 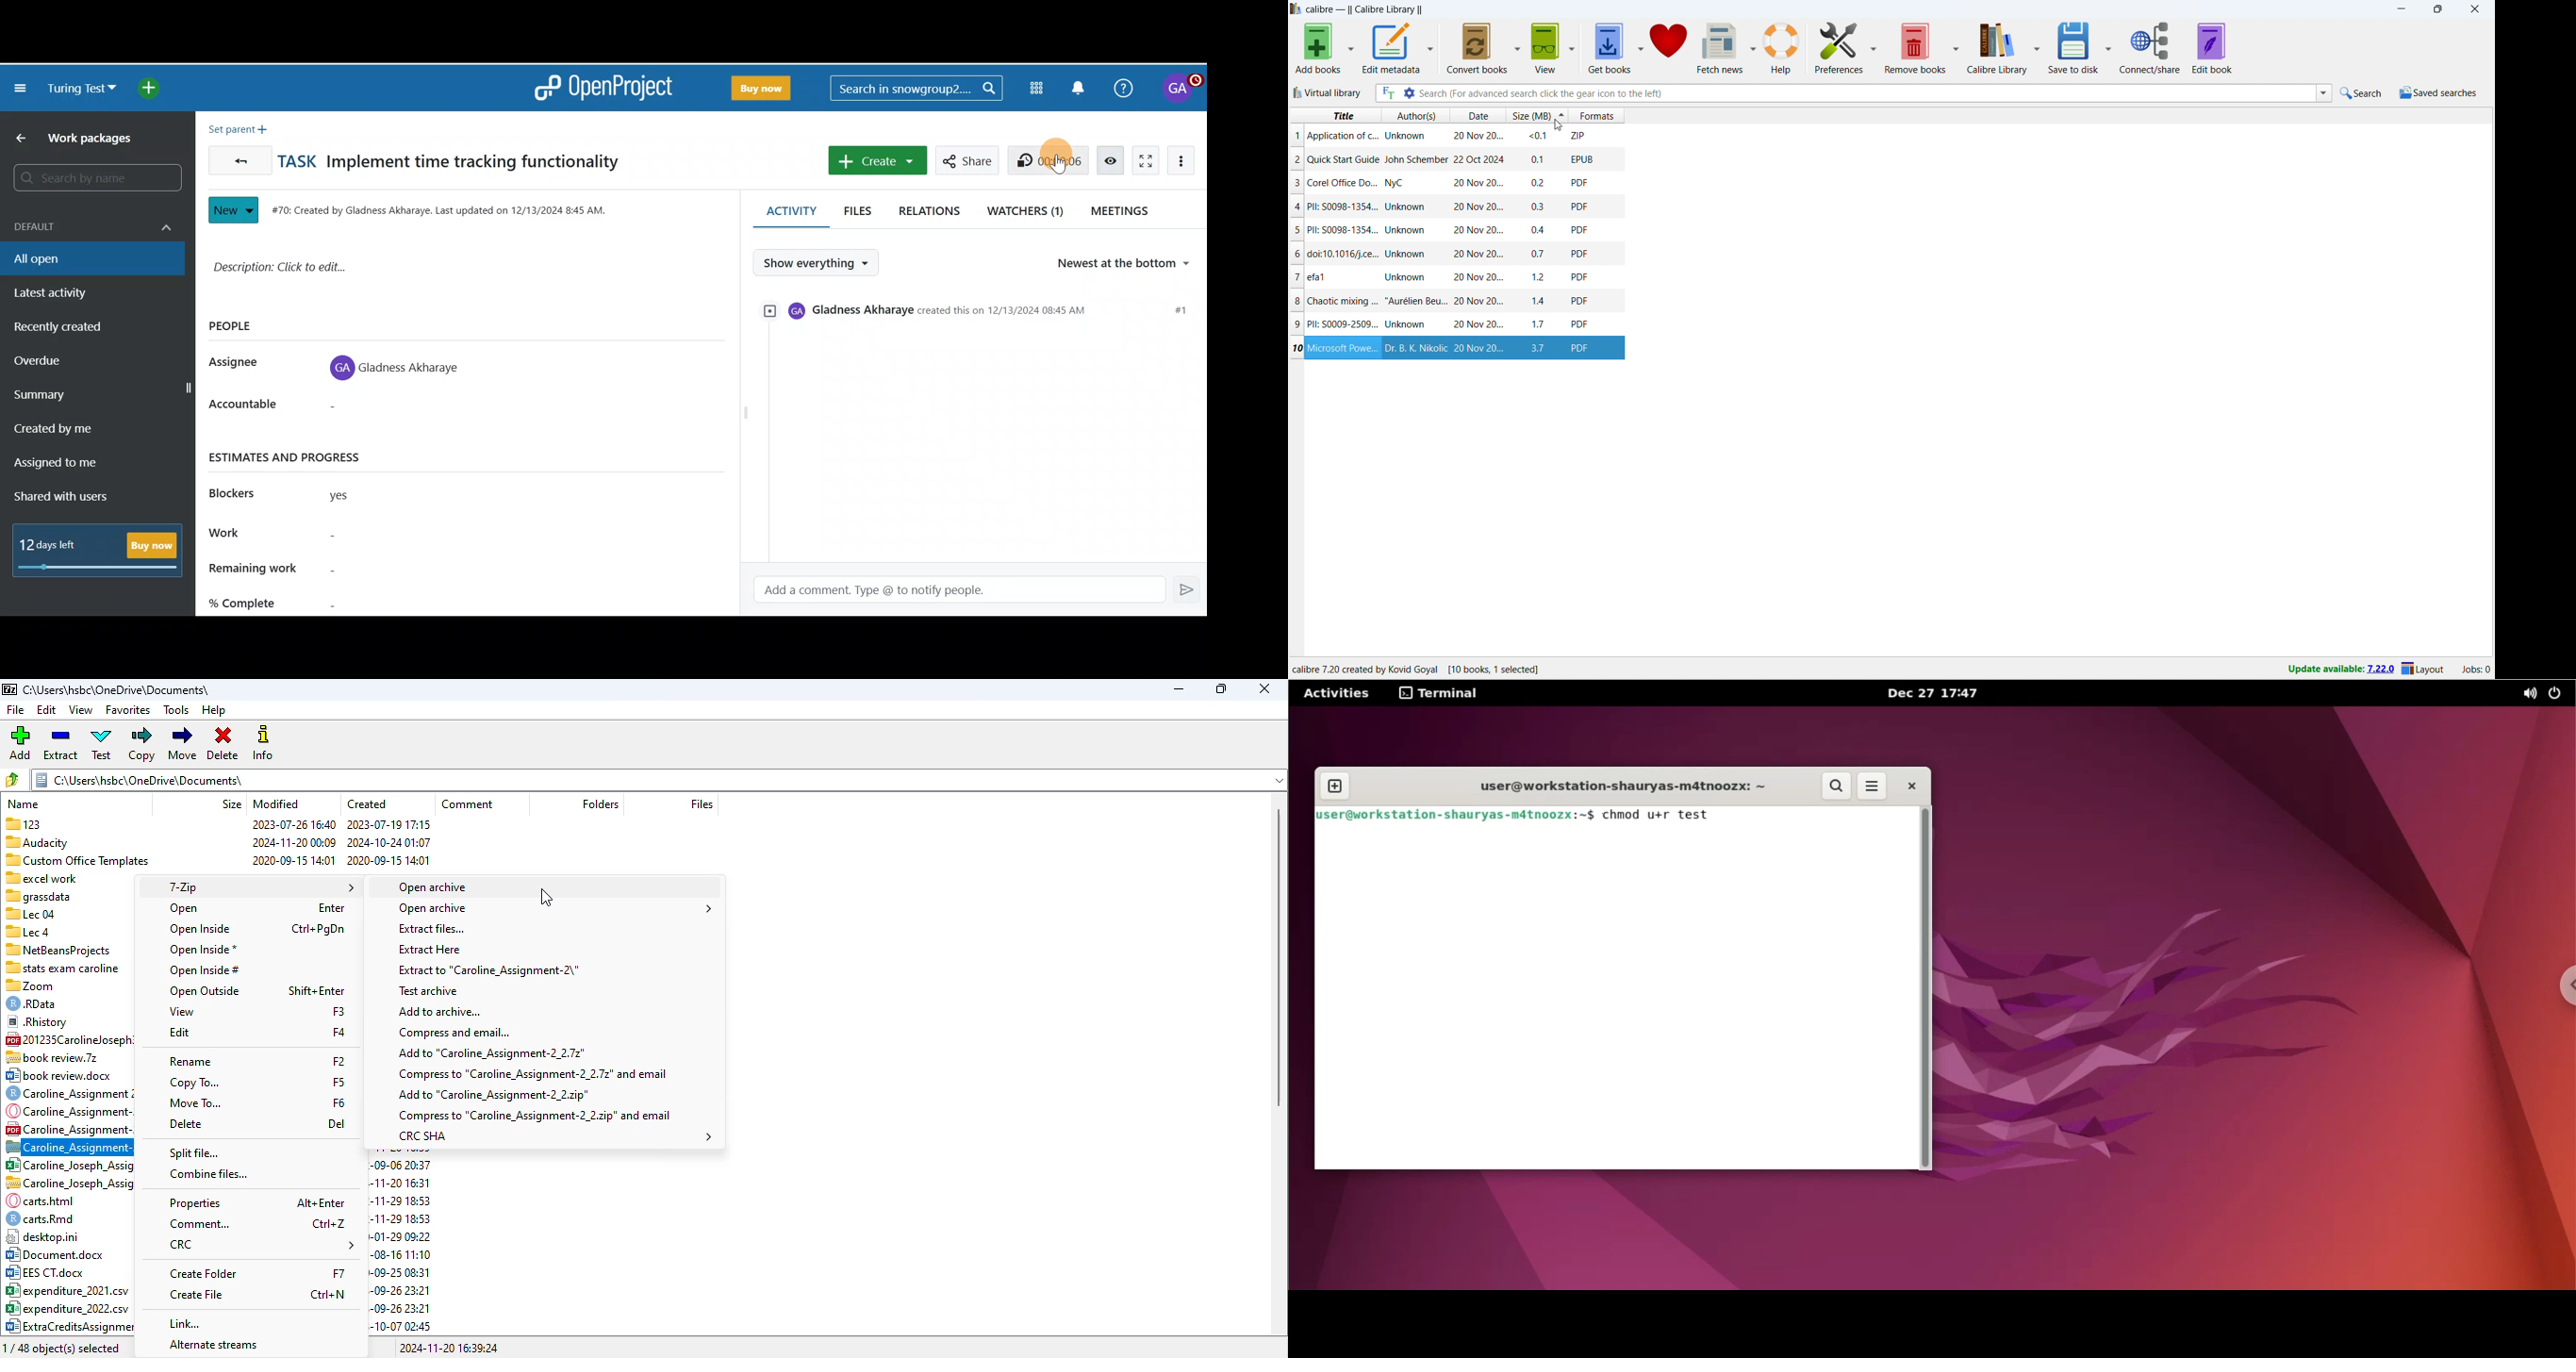 I want to click on delete, so click(x=185, y=1124).